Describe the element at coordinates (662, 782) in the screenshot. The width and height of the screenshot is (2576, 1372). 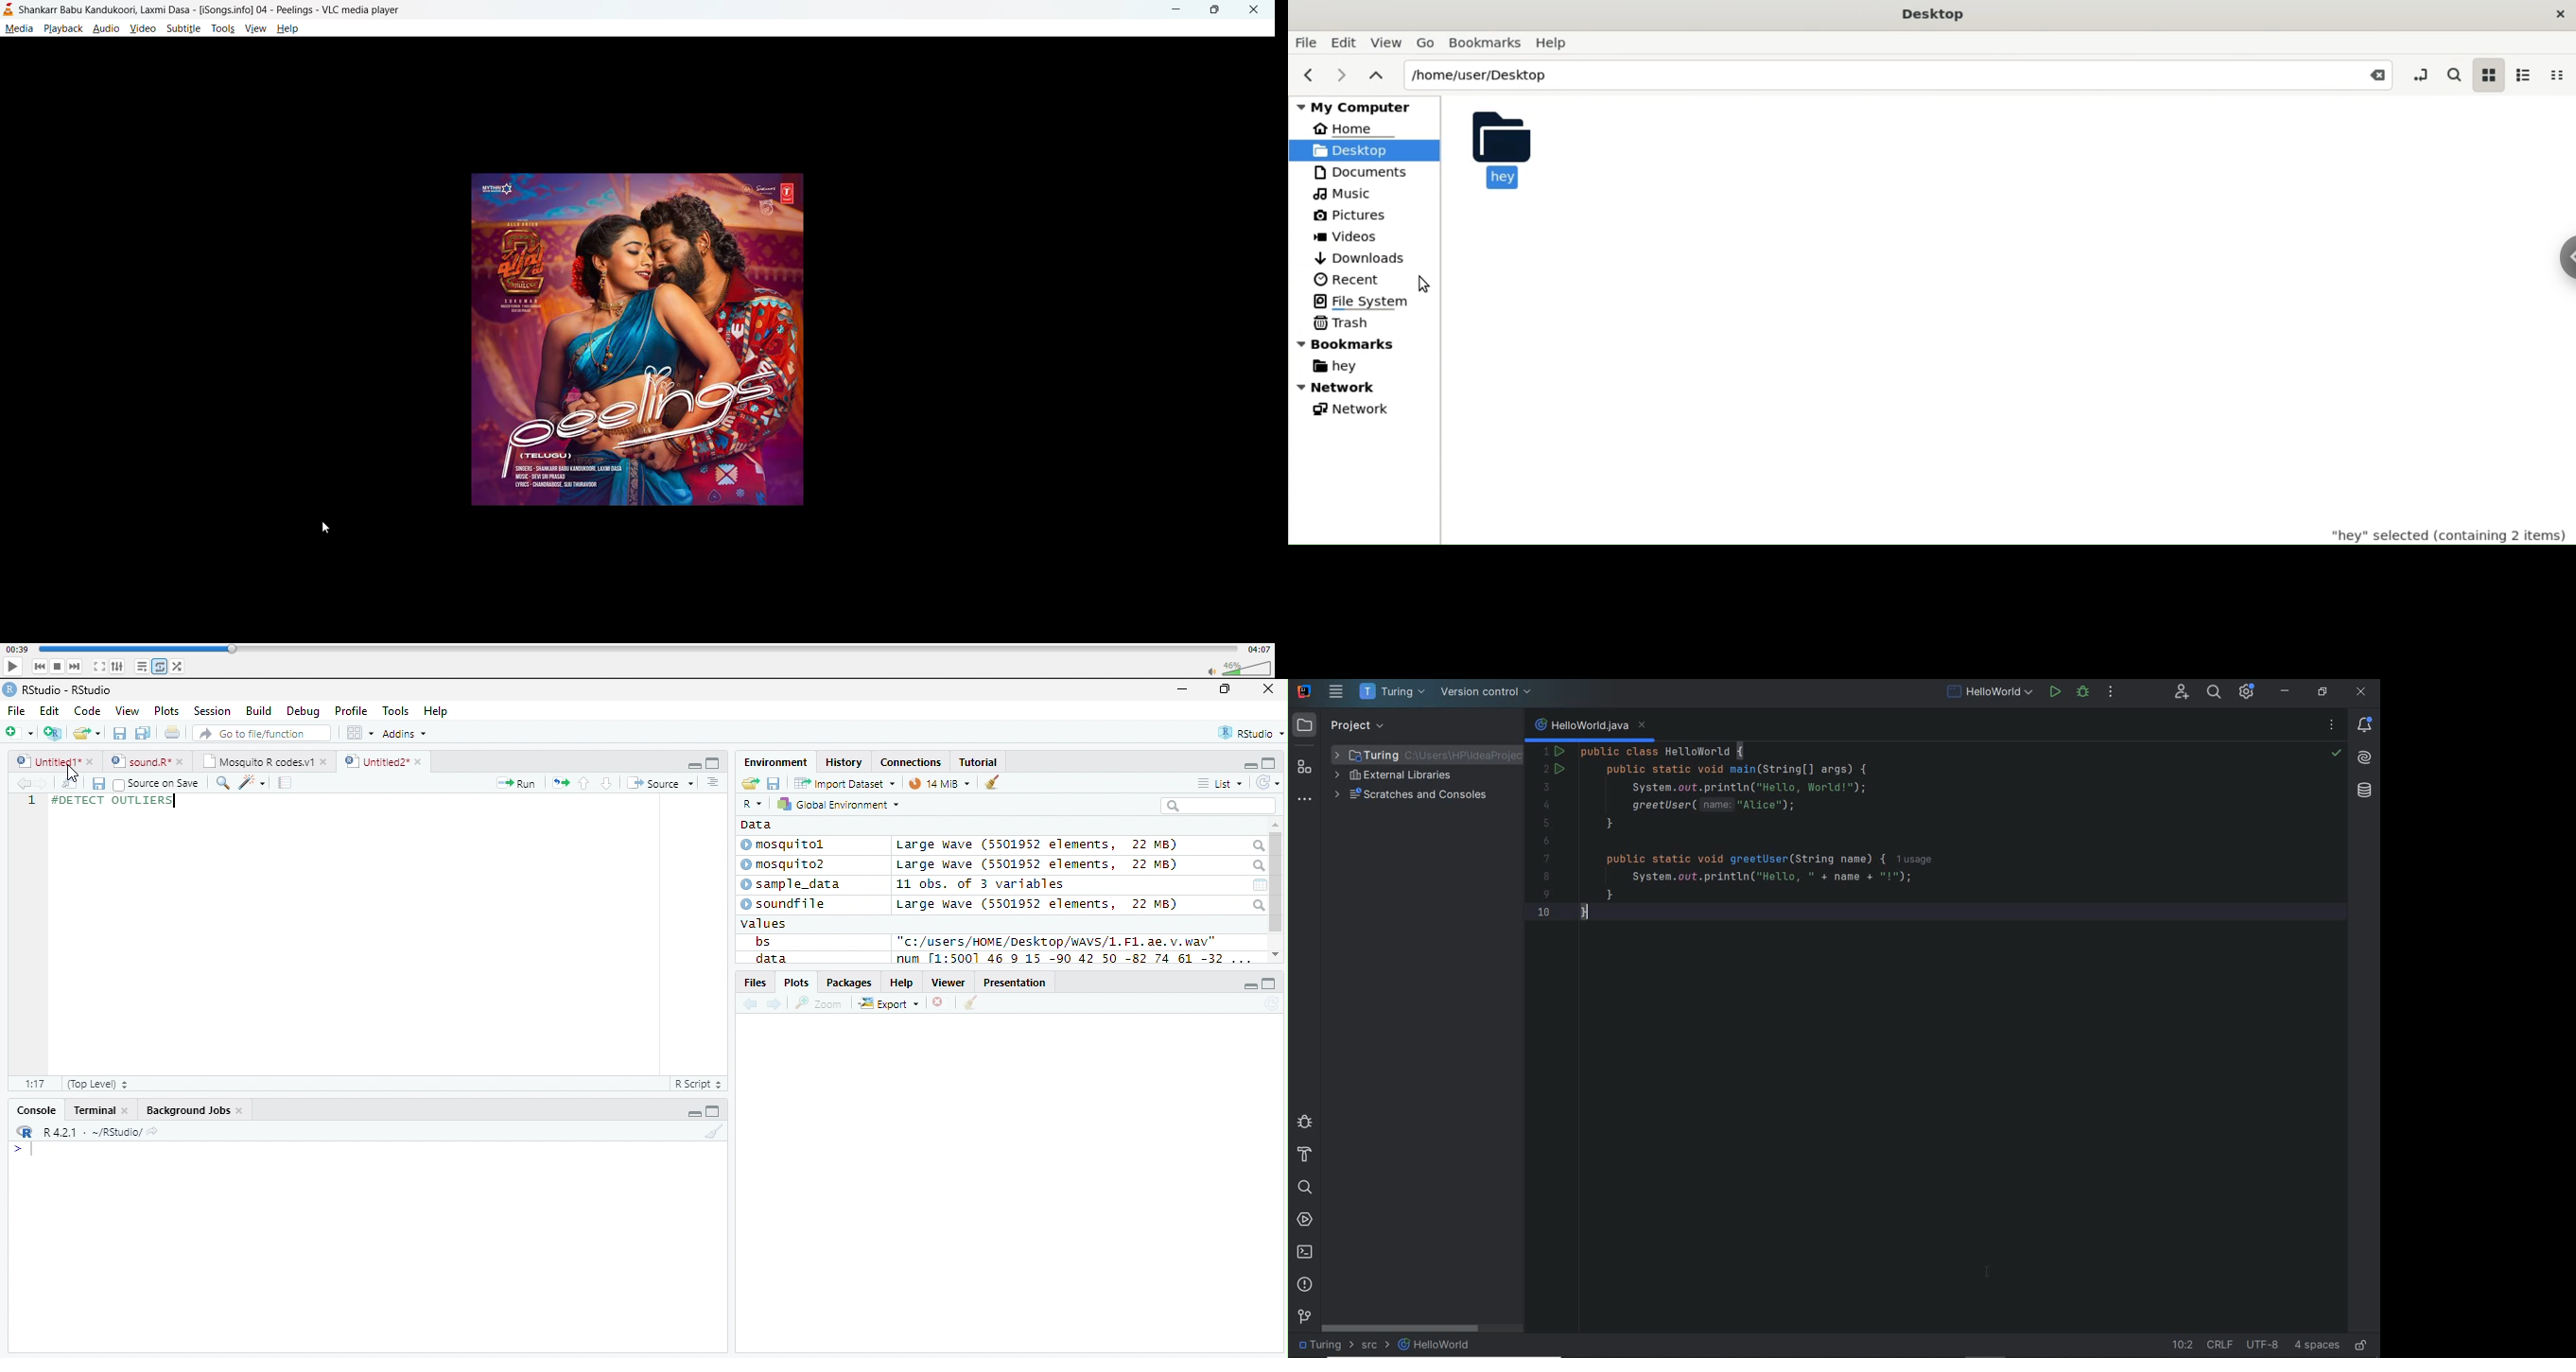
I see `Source` at that location.